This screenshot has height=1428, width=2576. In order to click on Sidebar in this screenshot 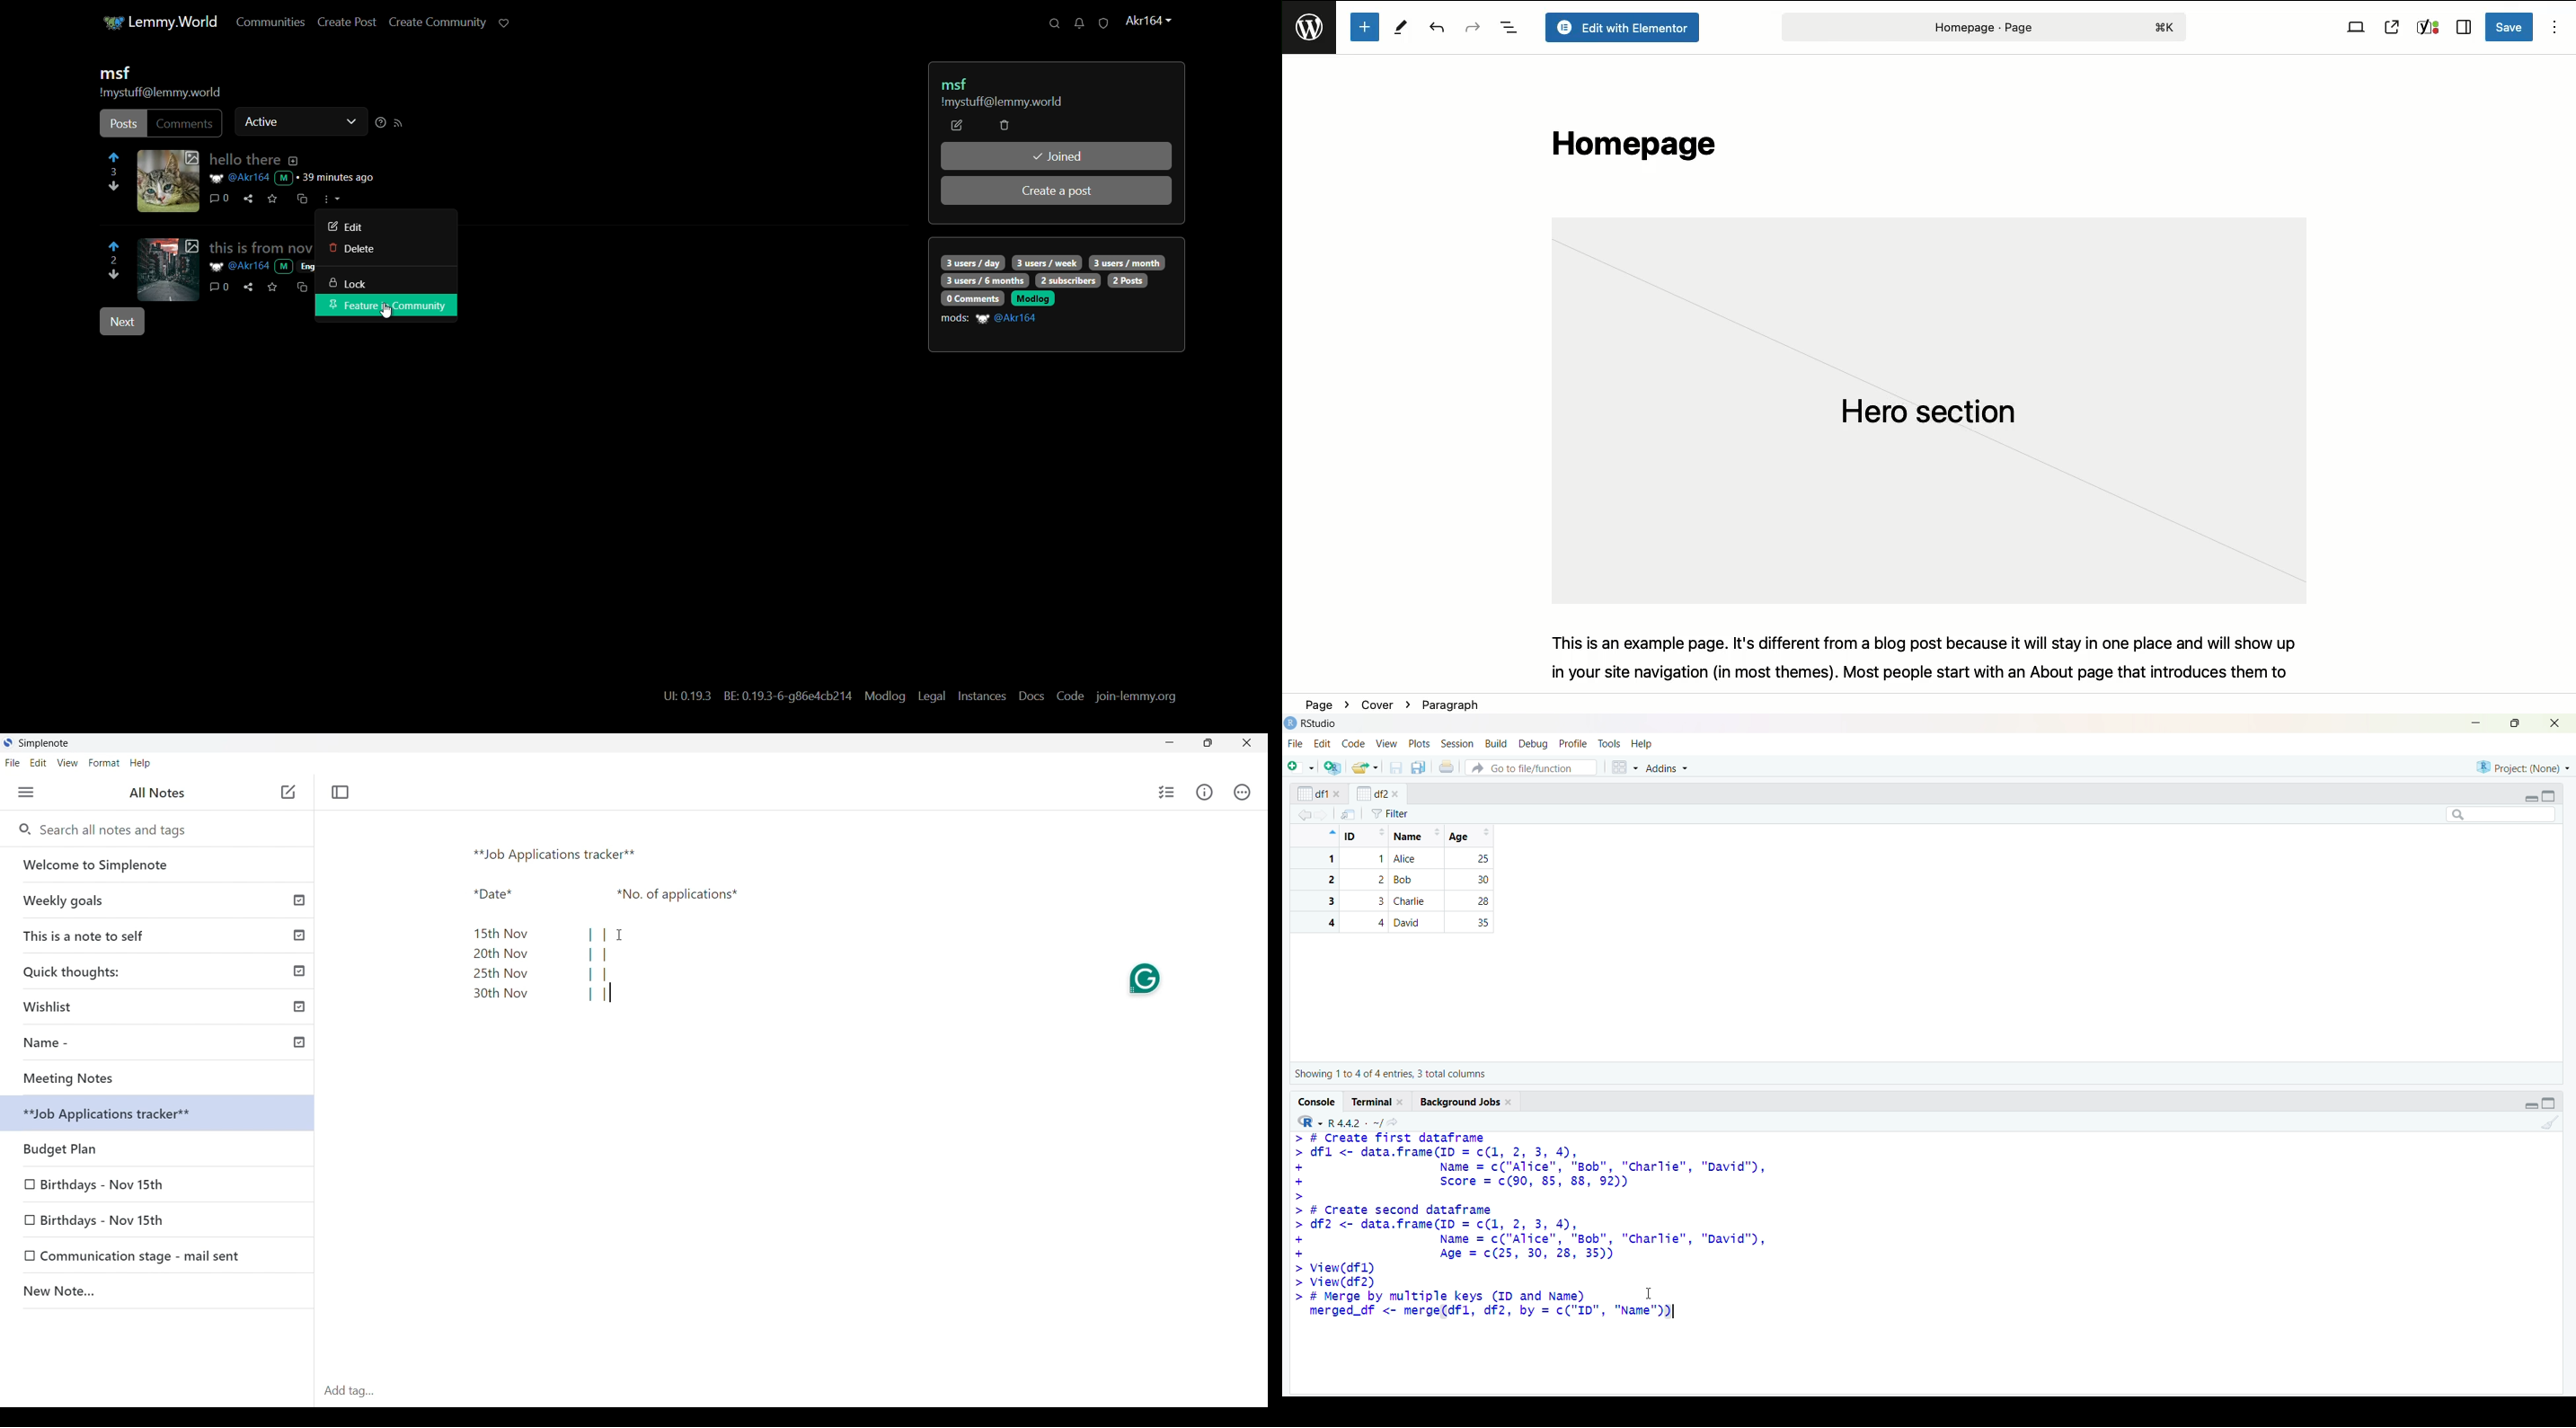, I will do `click(2463, 28)`.